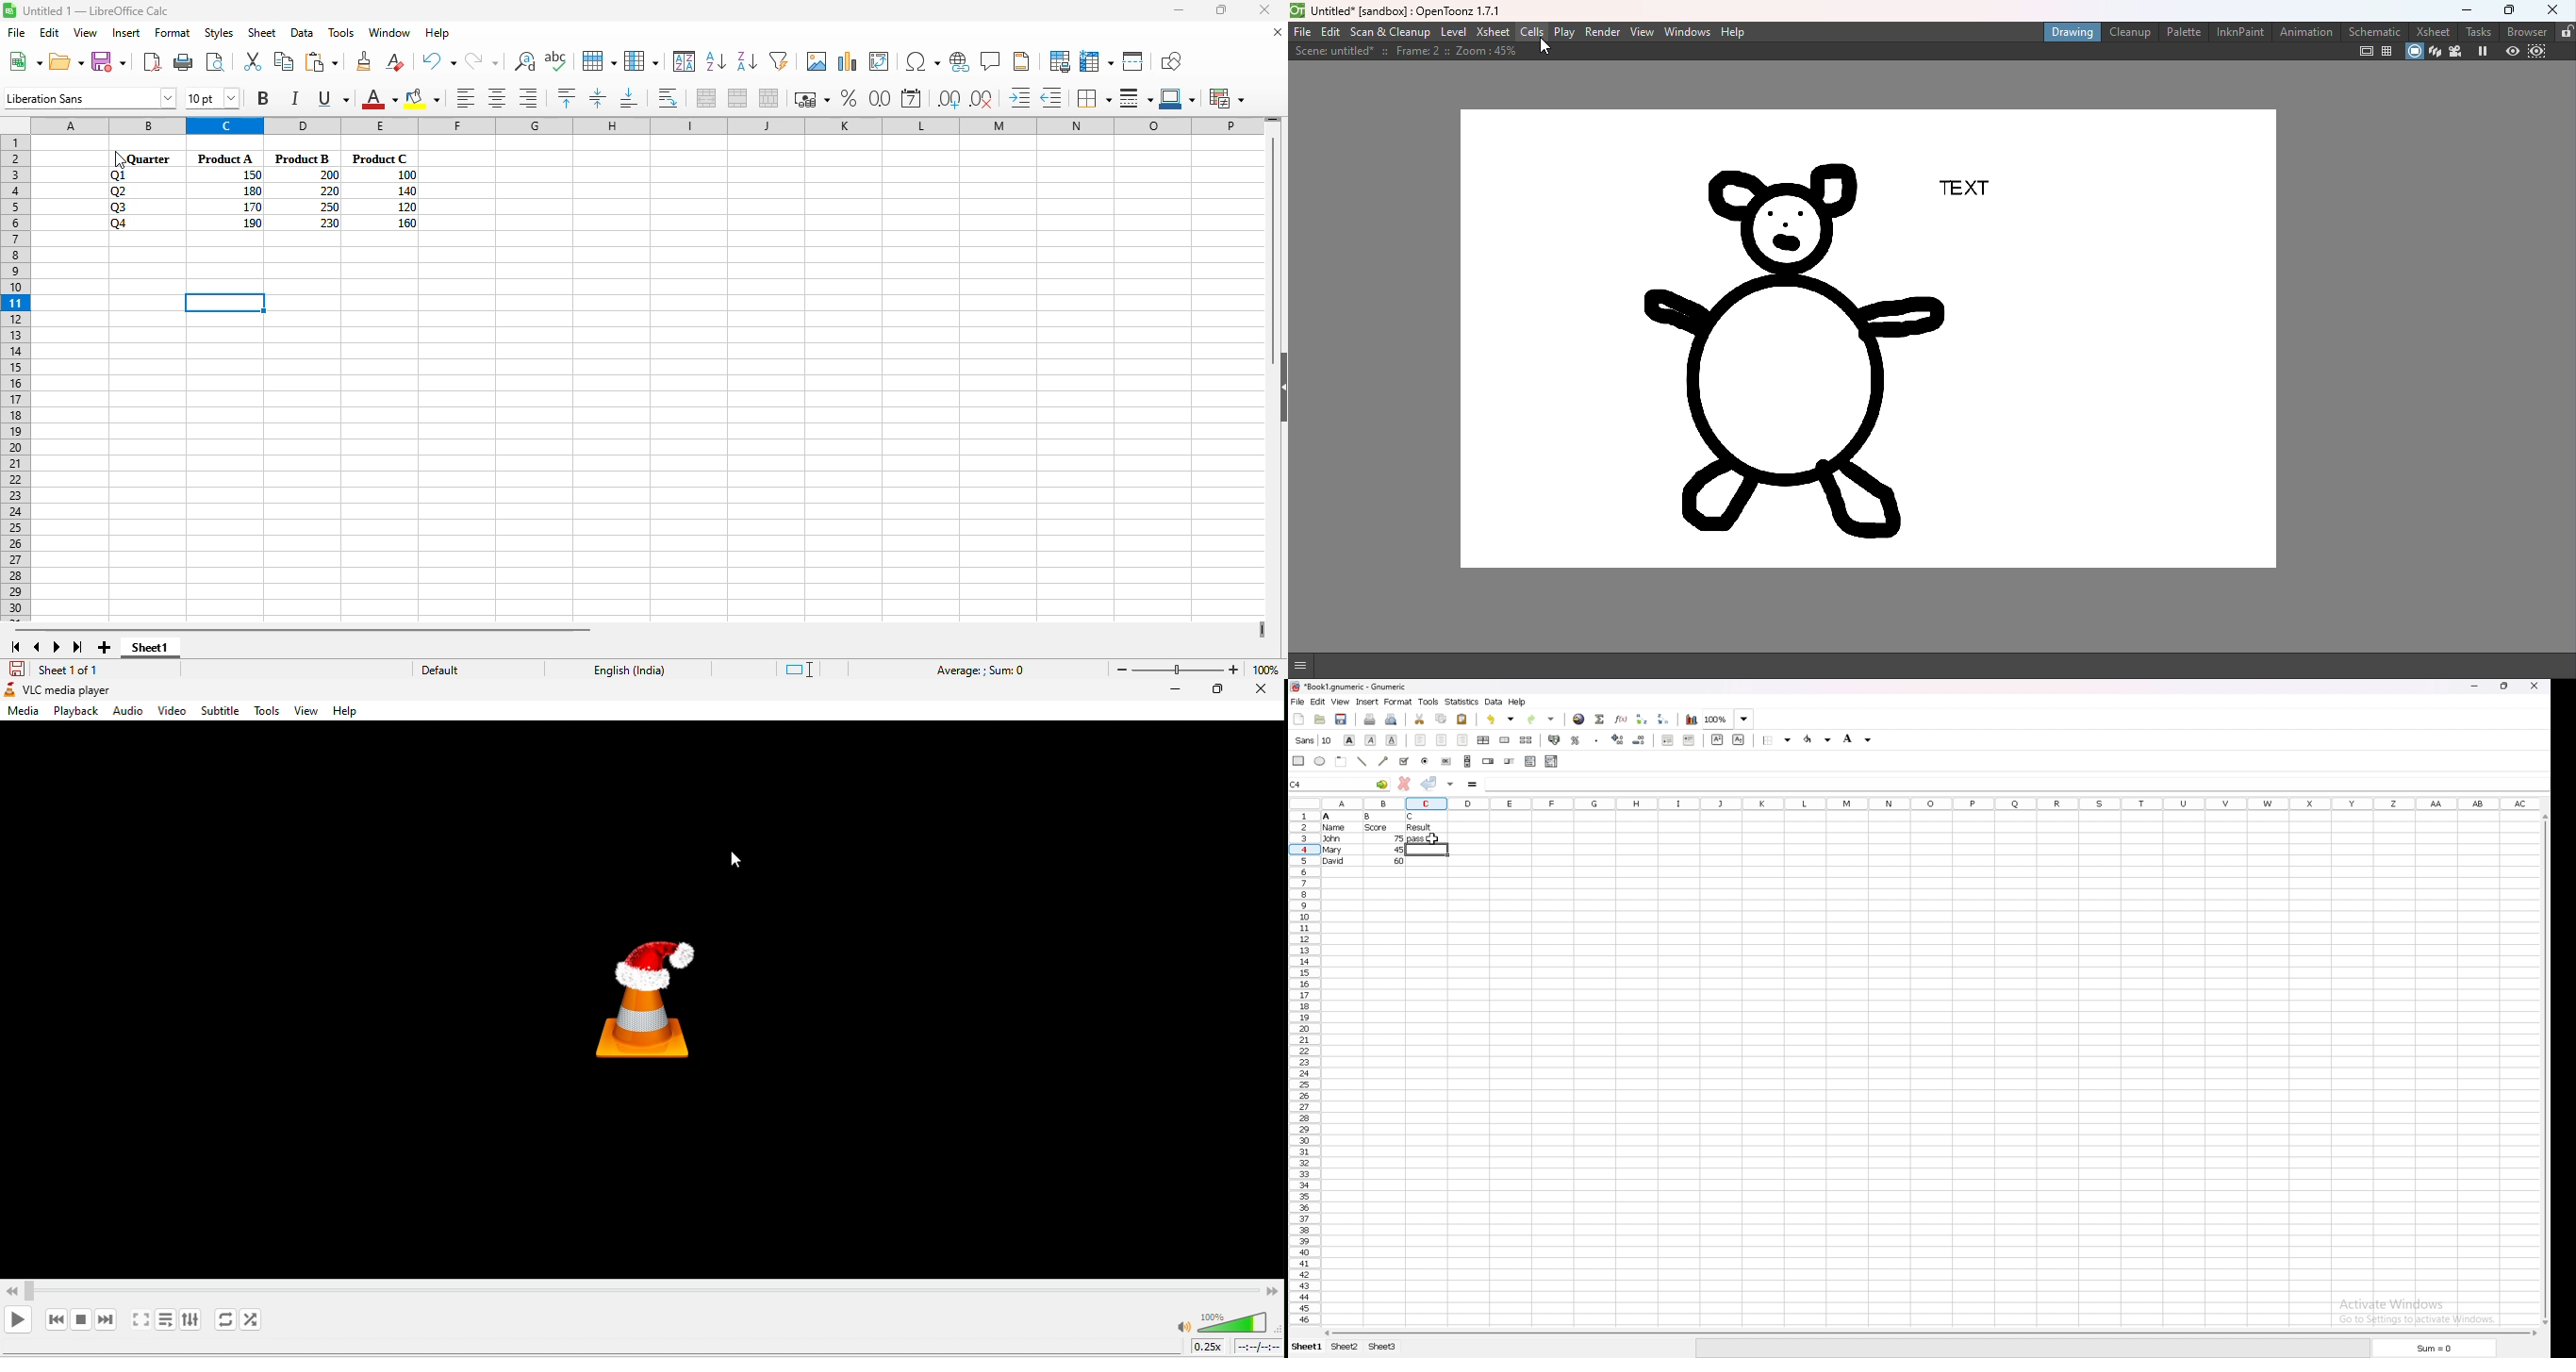 Image resolution: width=2576 pixels, height=1372 pixels. What do you see at coordinates (848, 60) in the screenshot?
I see `insert chart` at bounding box center [848, 60].